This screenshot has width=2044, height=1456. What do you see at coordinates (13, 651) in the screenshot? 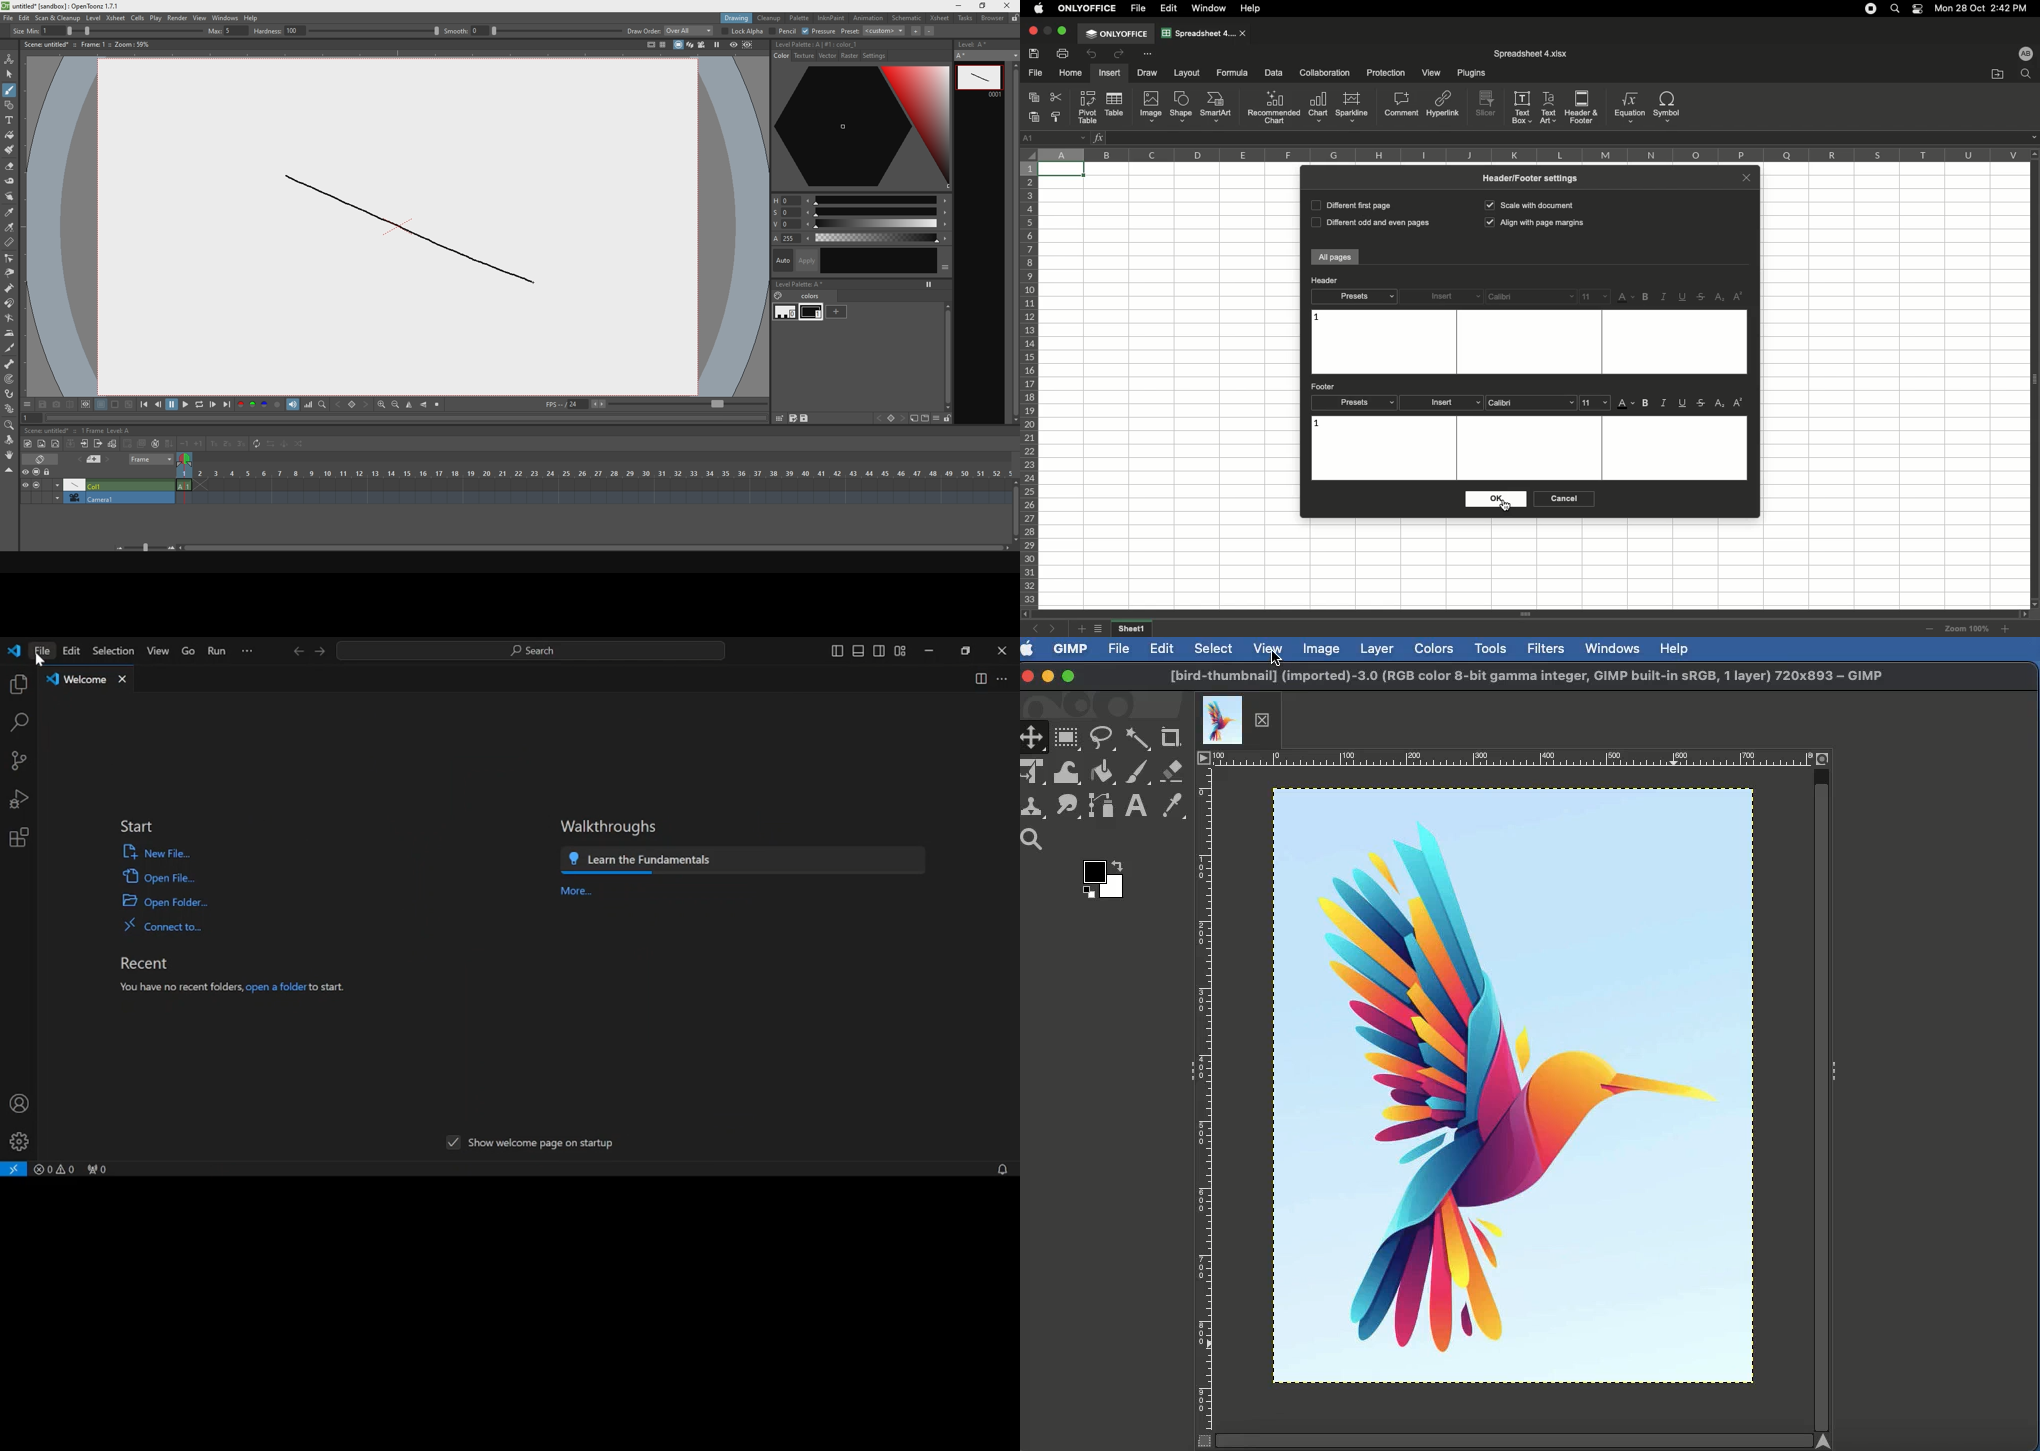
I see `vscode ` at bounding box center [13, 651].